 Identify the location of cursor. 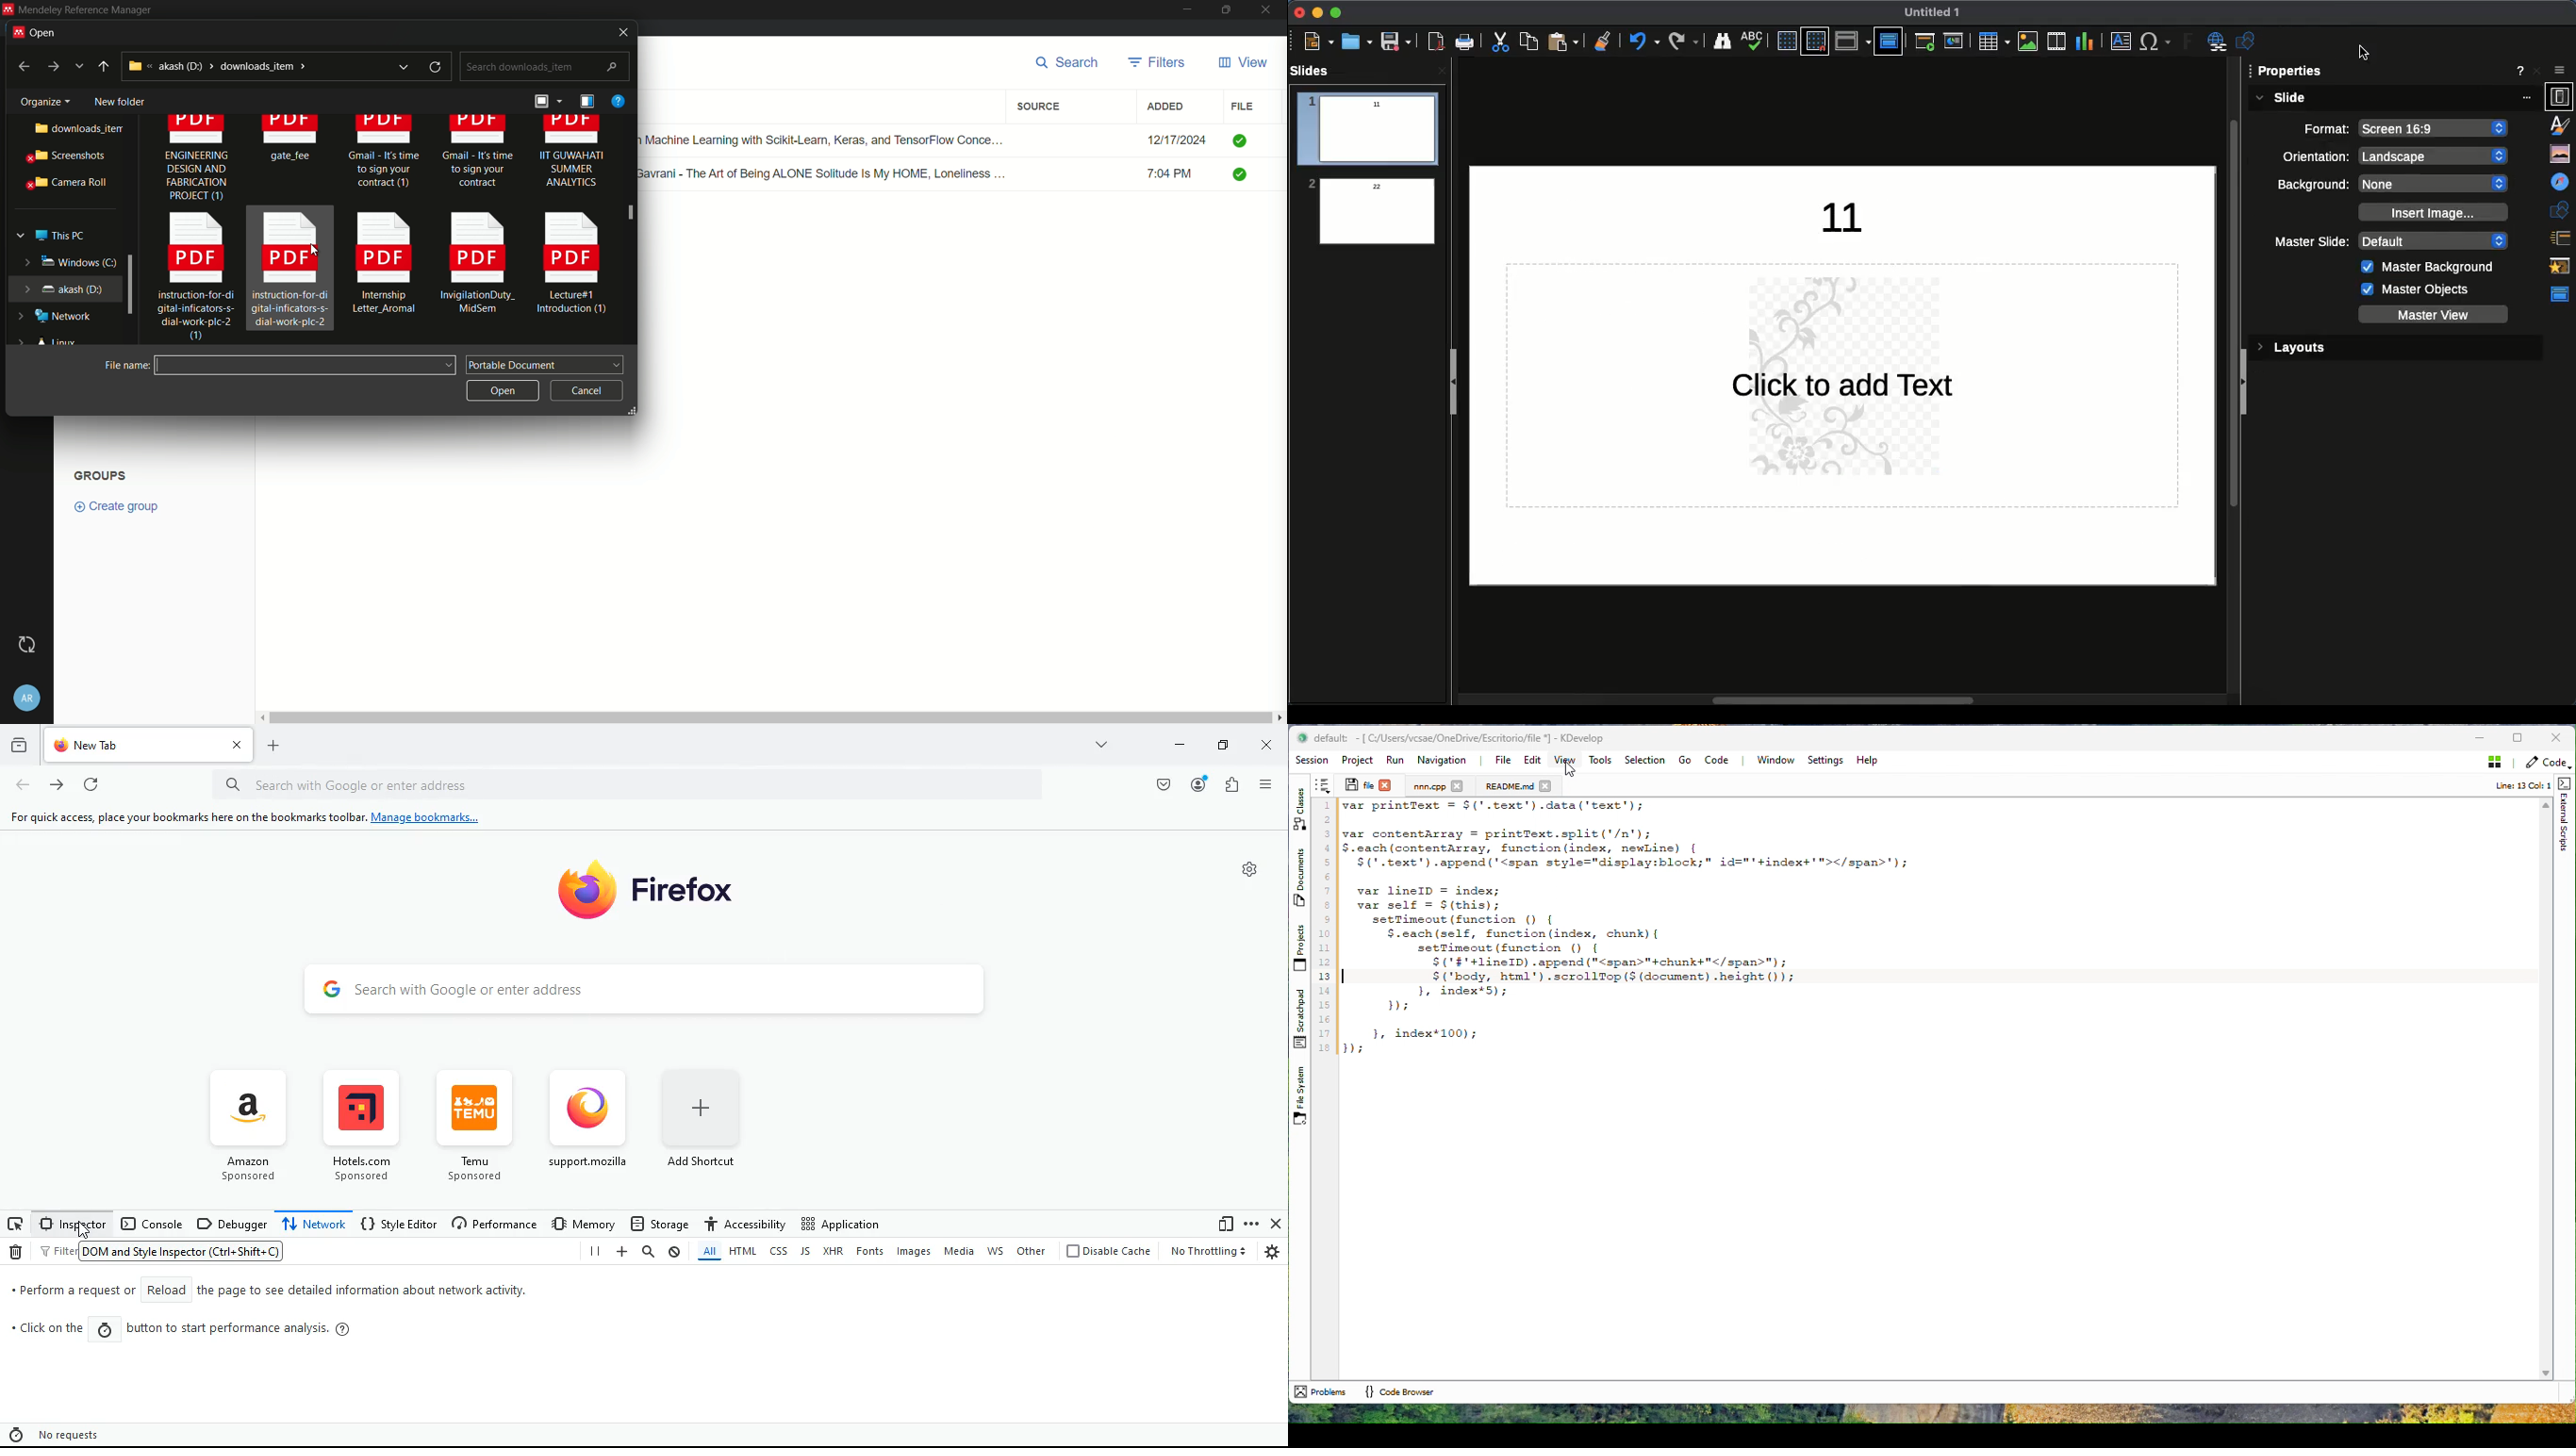
(80, 1229).